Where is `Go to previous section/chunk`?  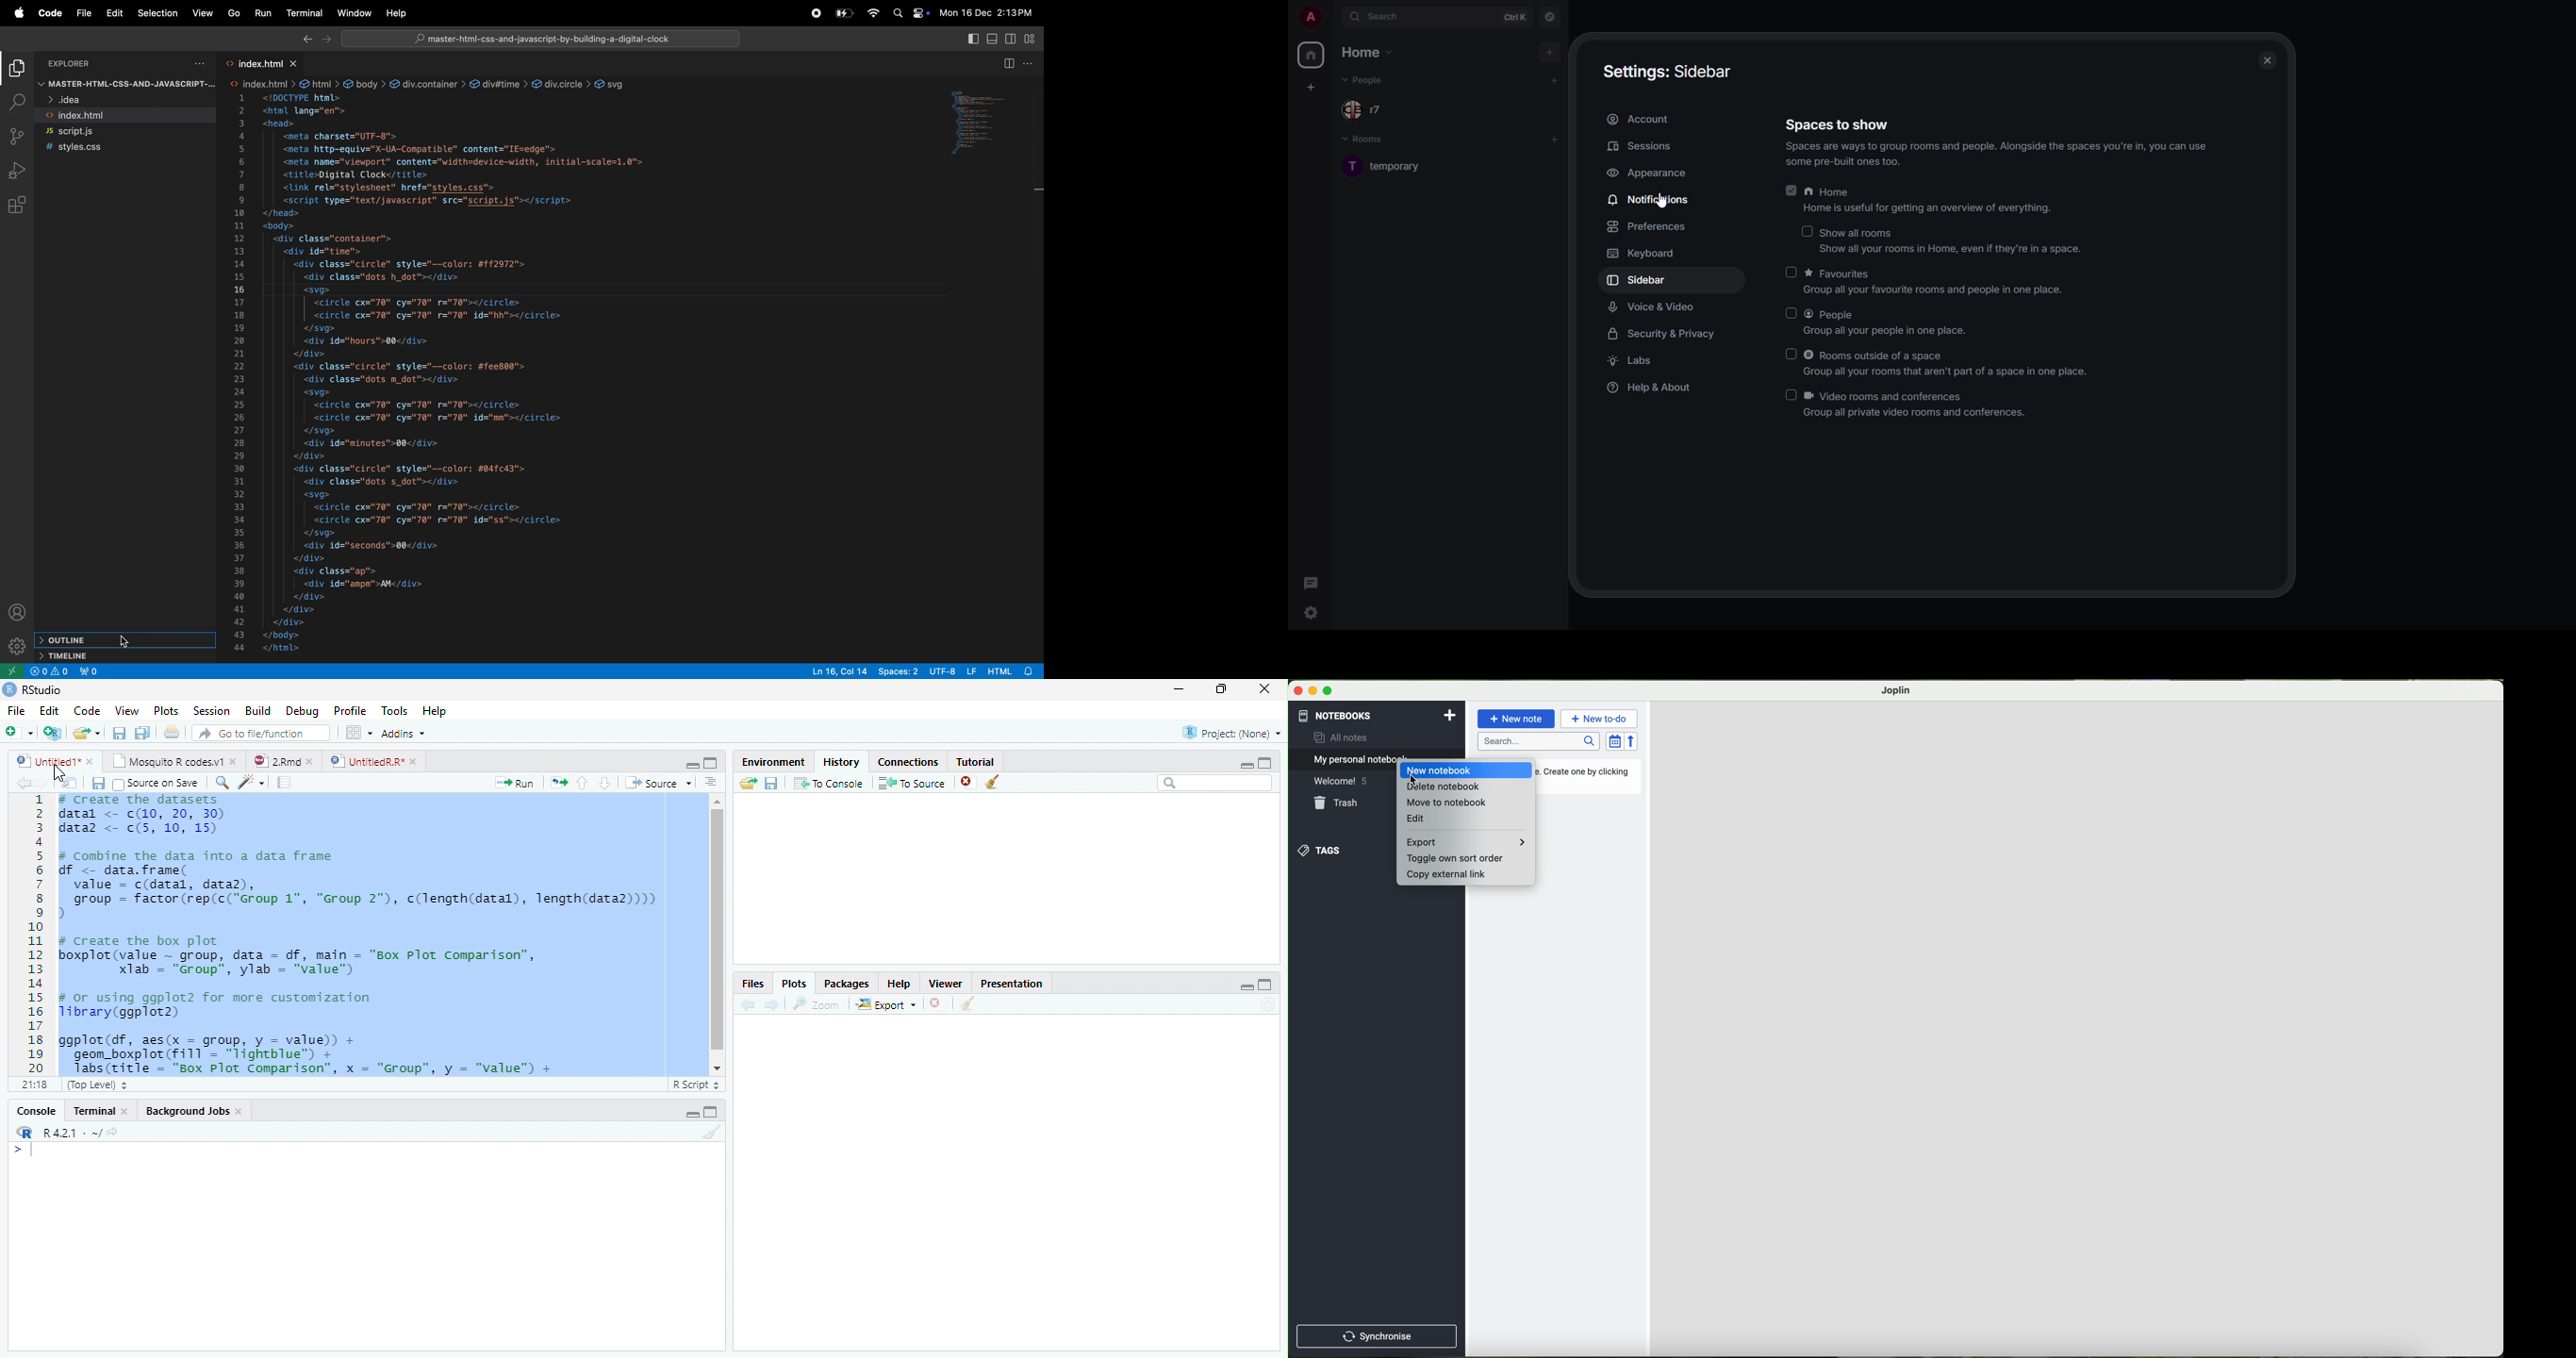
Go to previous section/chunk is located at coordinates (582, 783).